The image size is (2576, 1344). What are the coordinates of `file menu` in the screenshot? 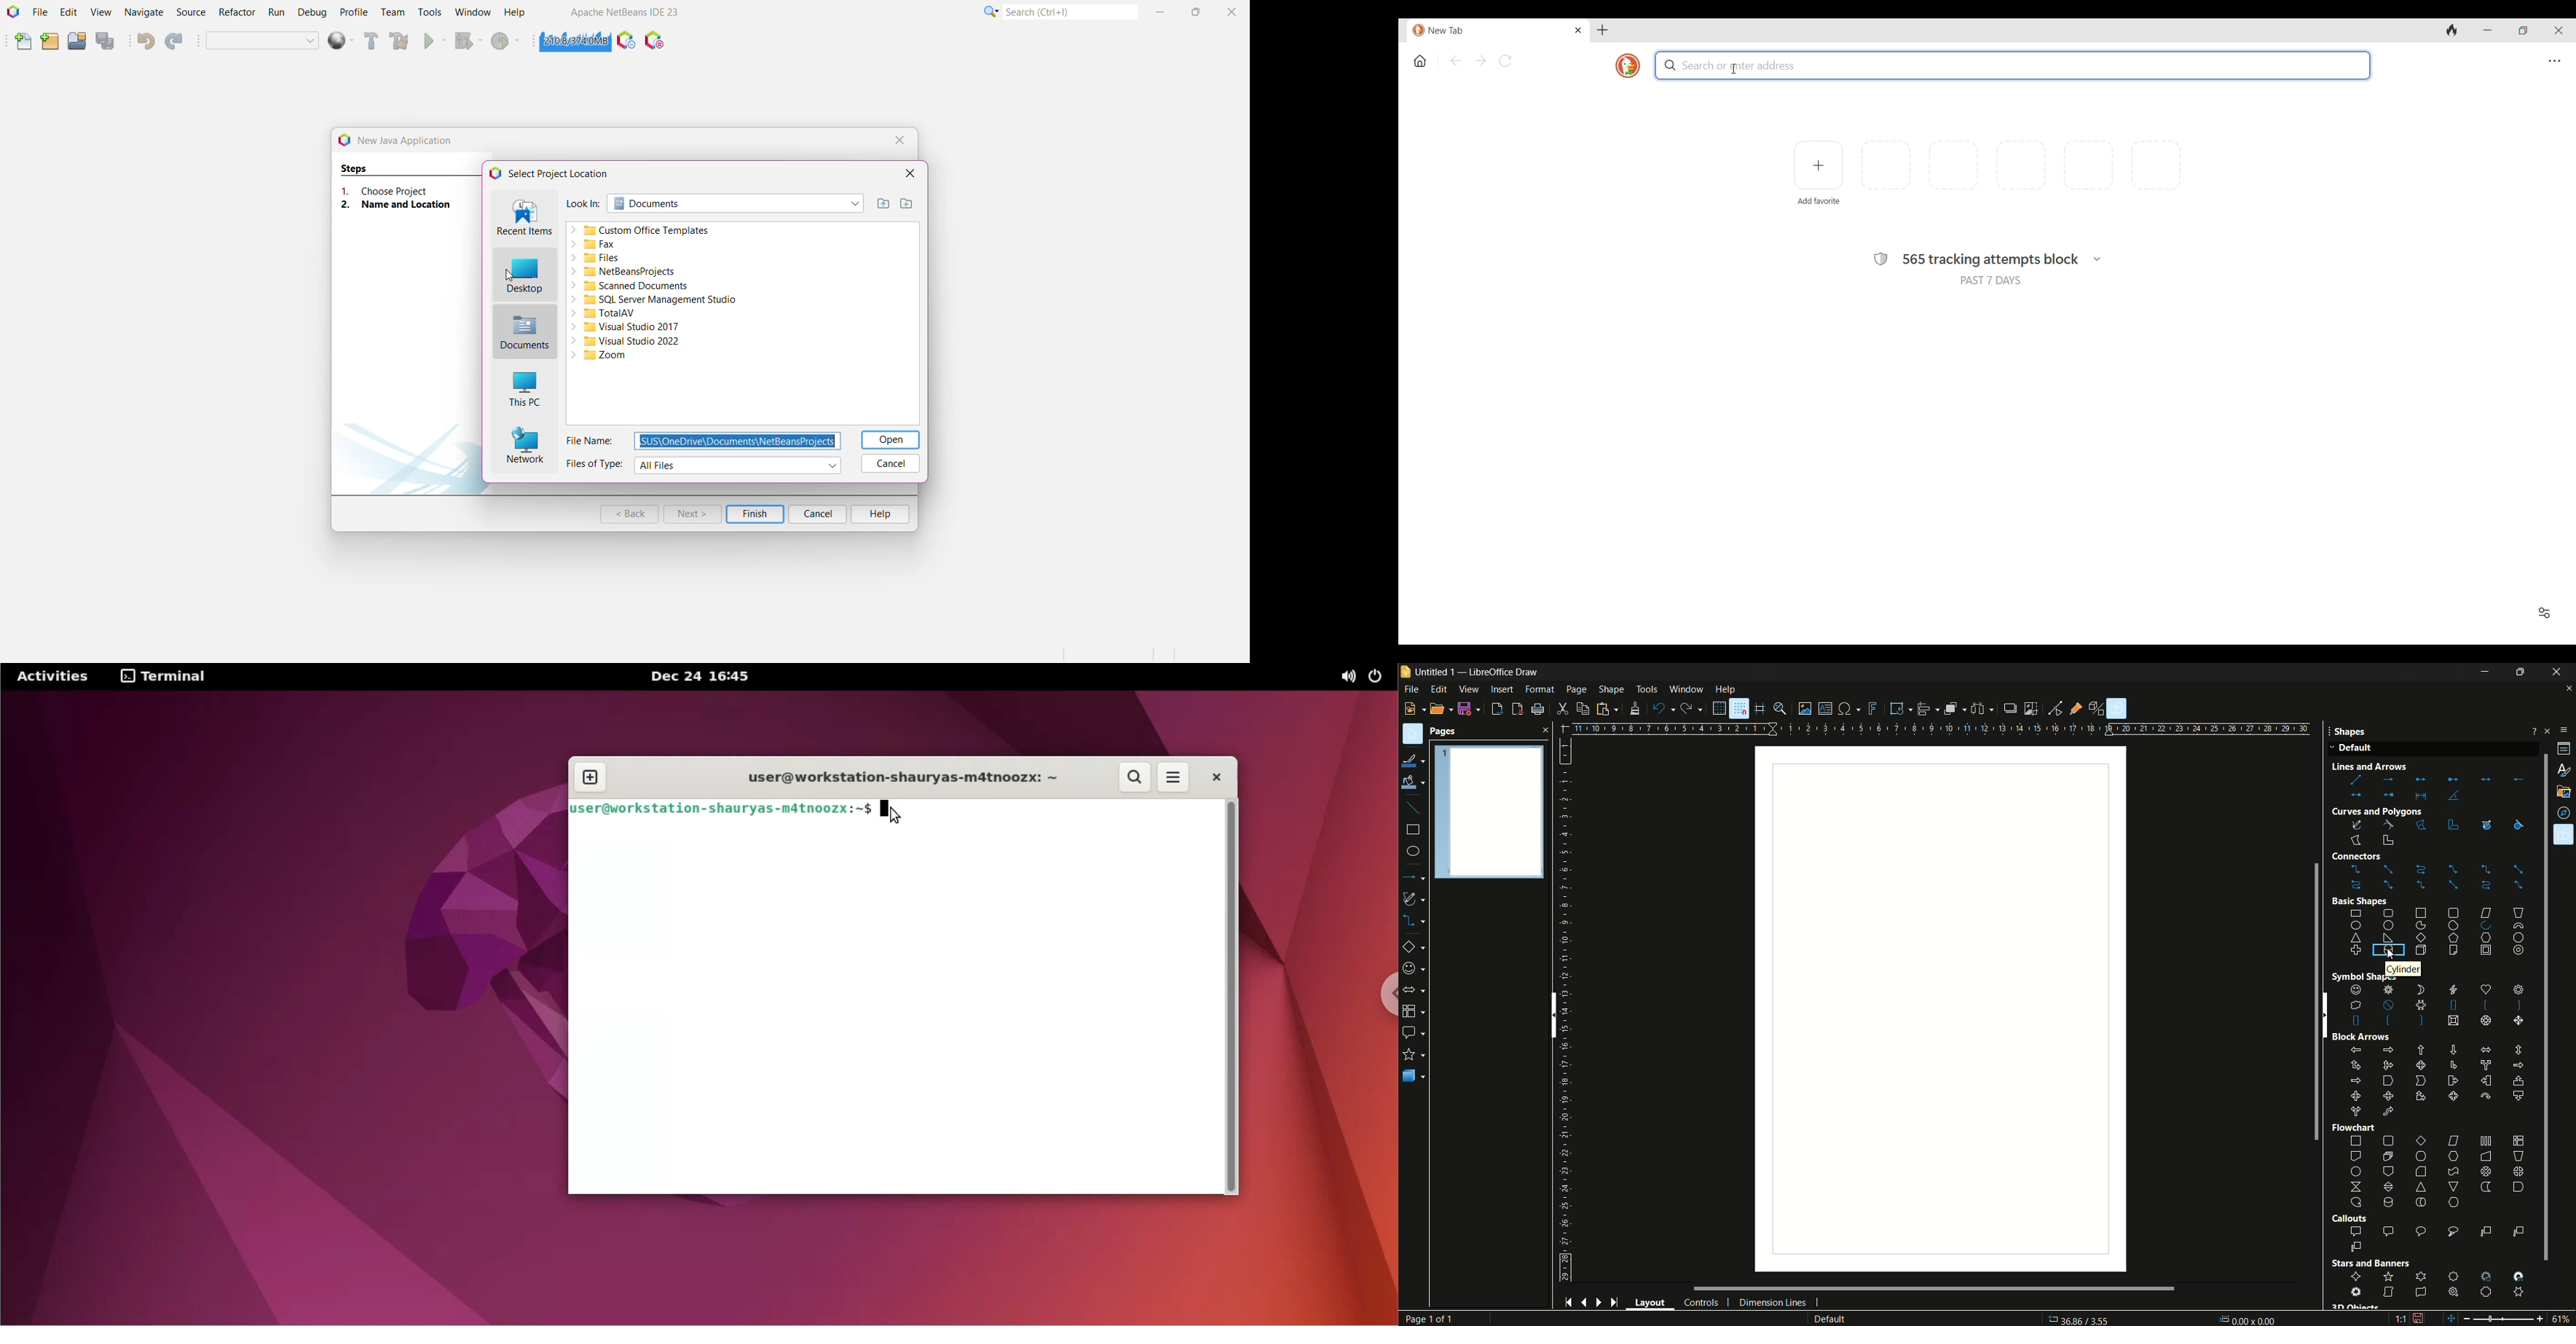 It's located at (1410, 689).